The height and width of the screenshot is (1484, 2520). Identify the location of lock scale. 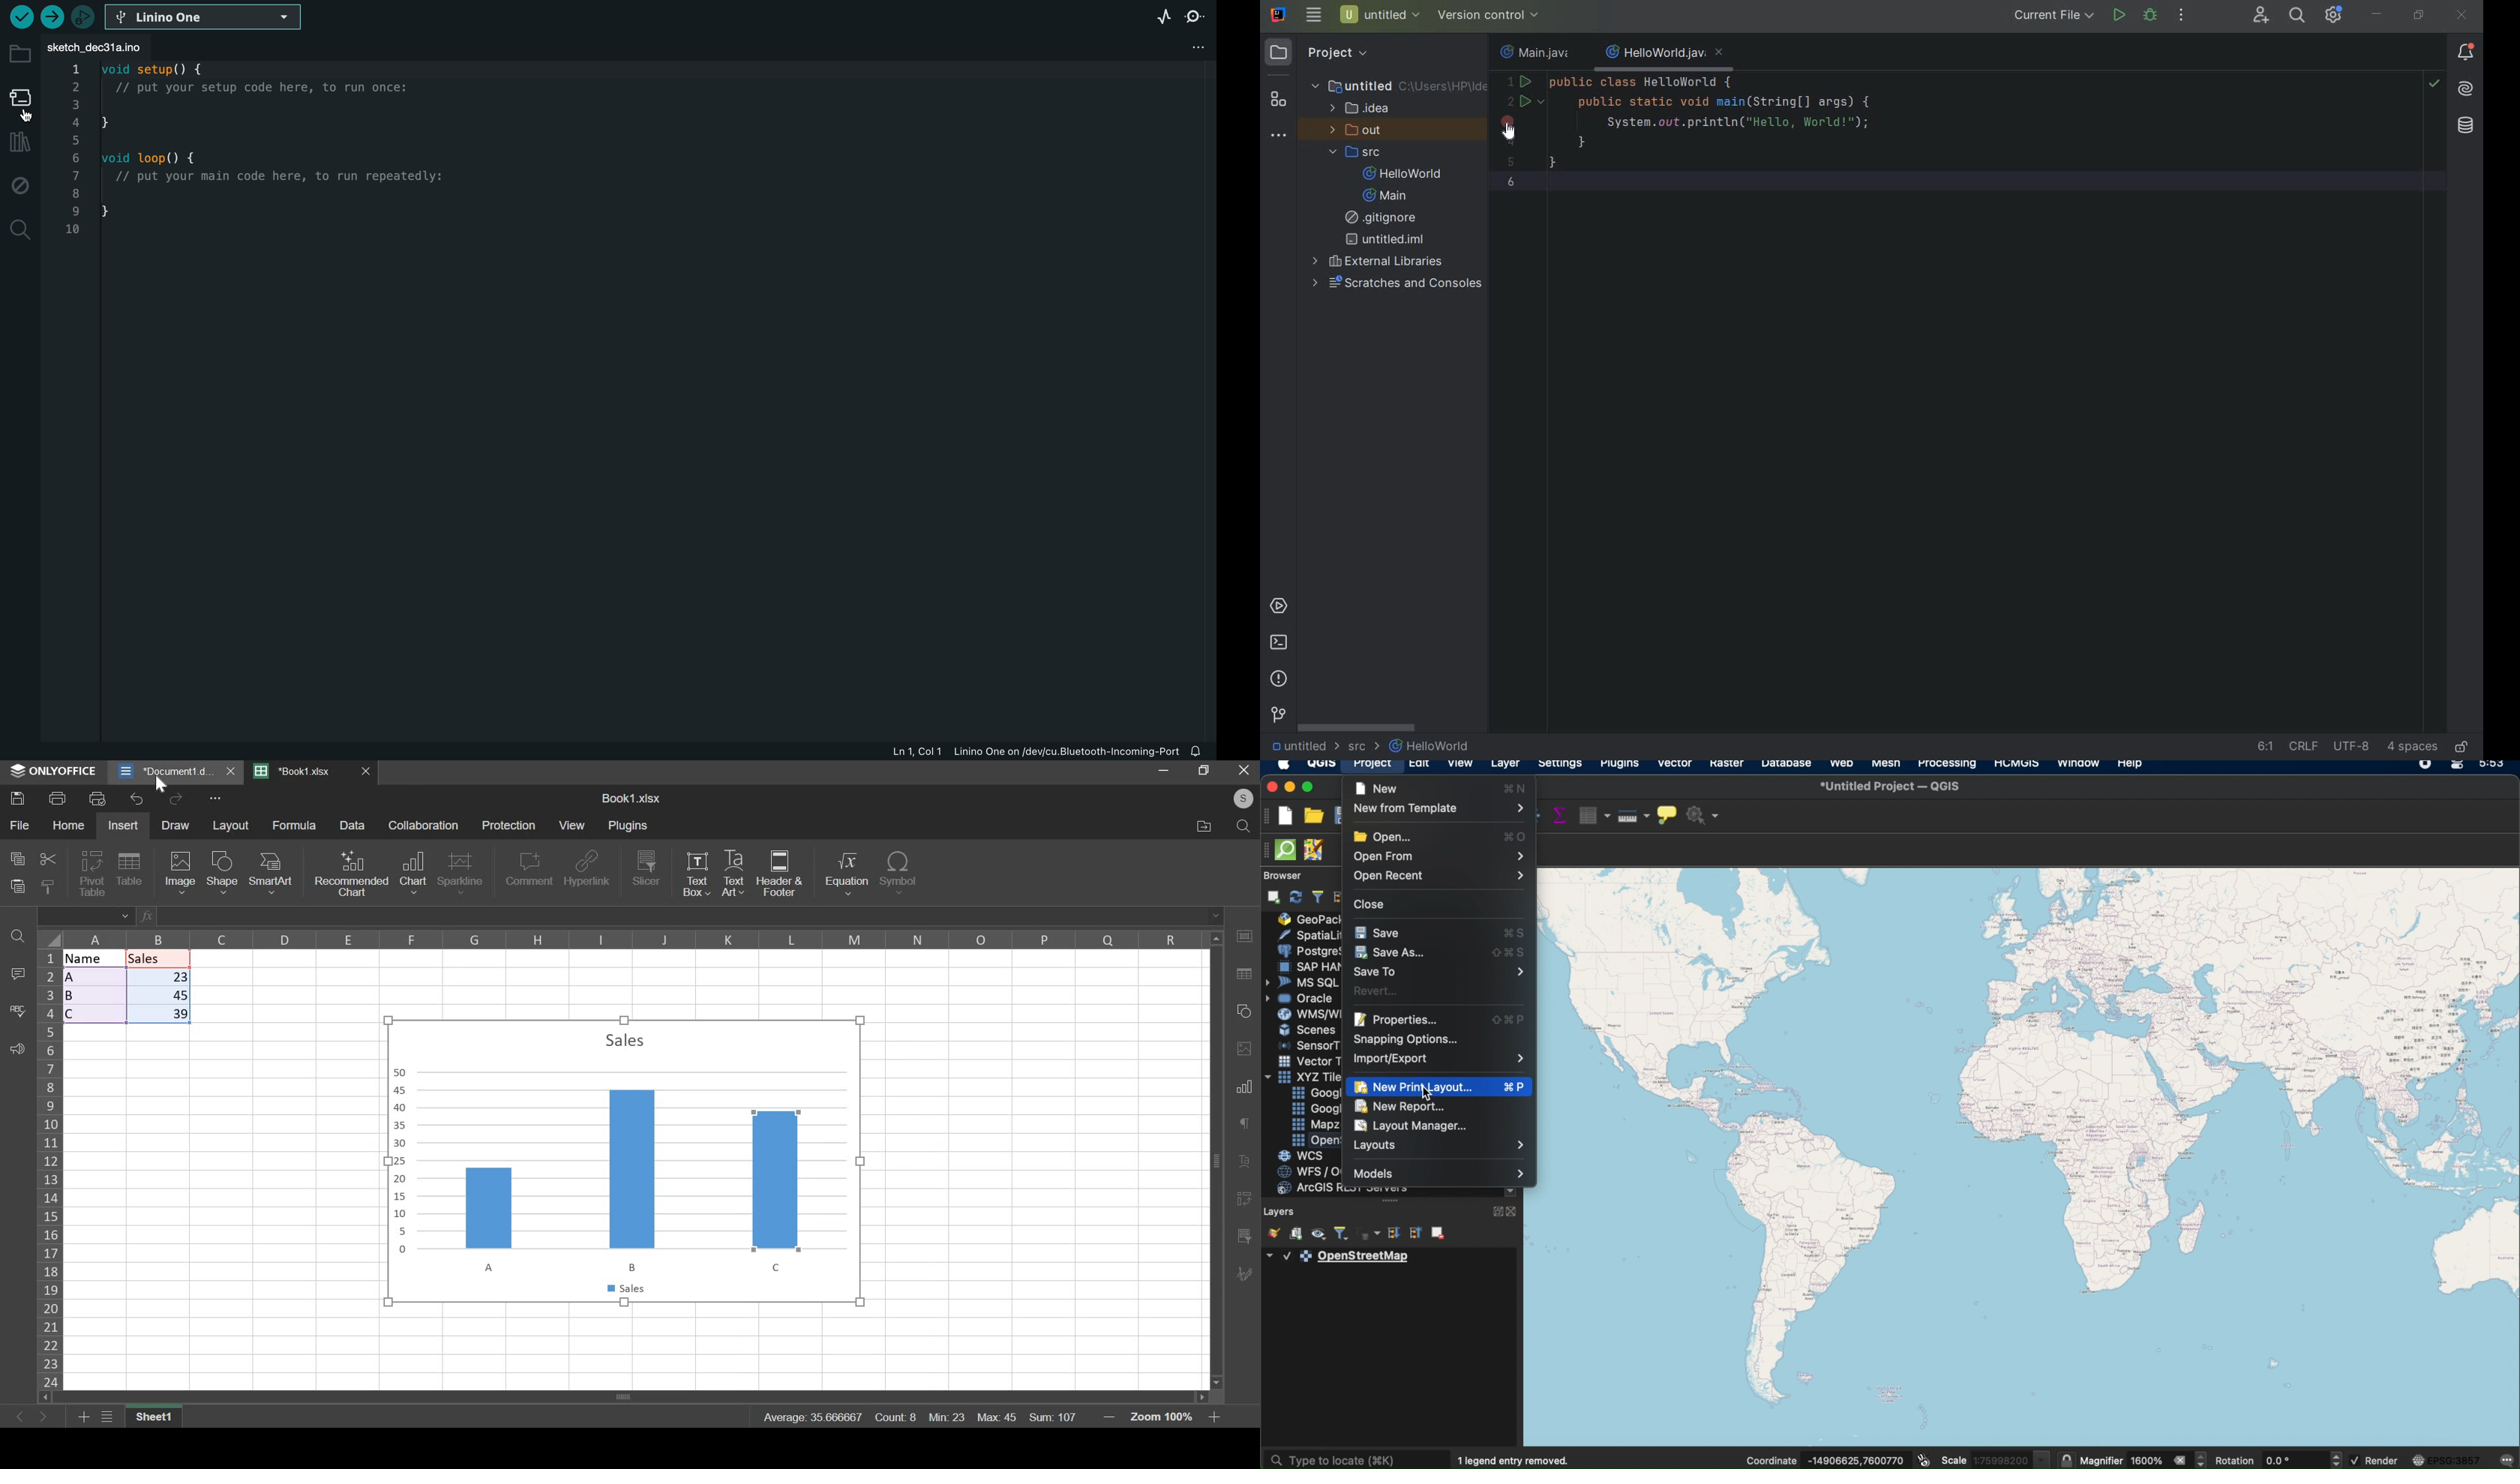
(2067, 1458).